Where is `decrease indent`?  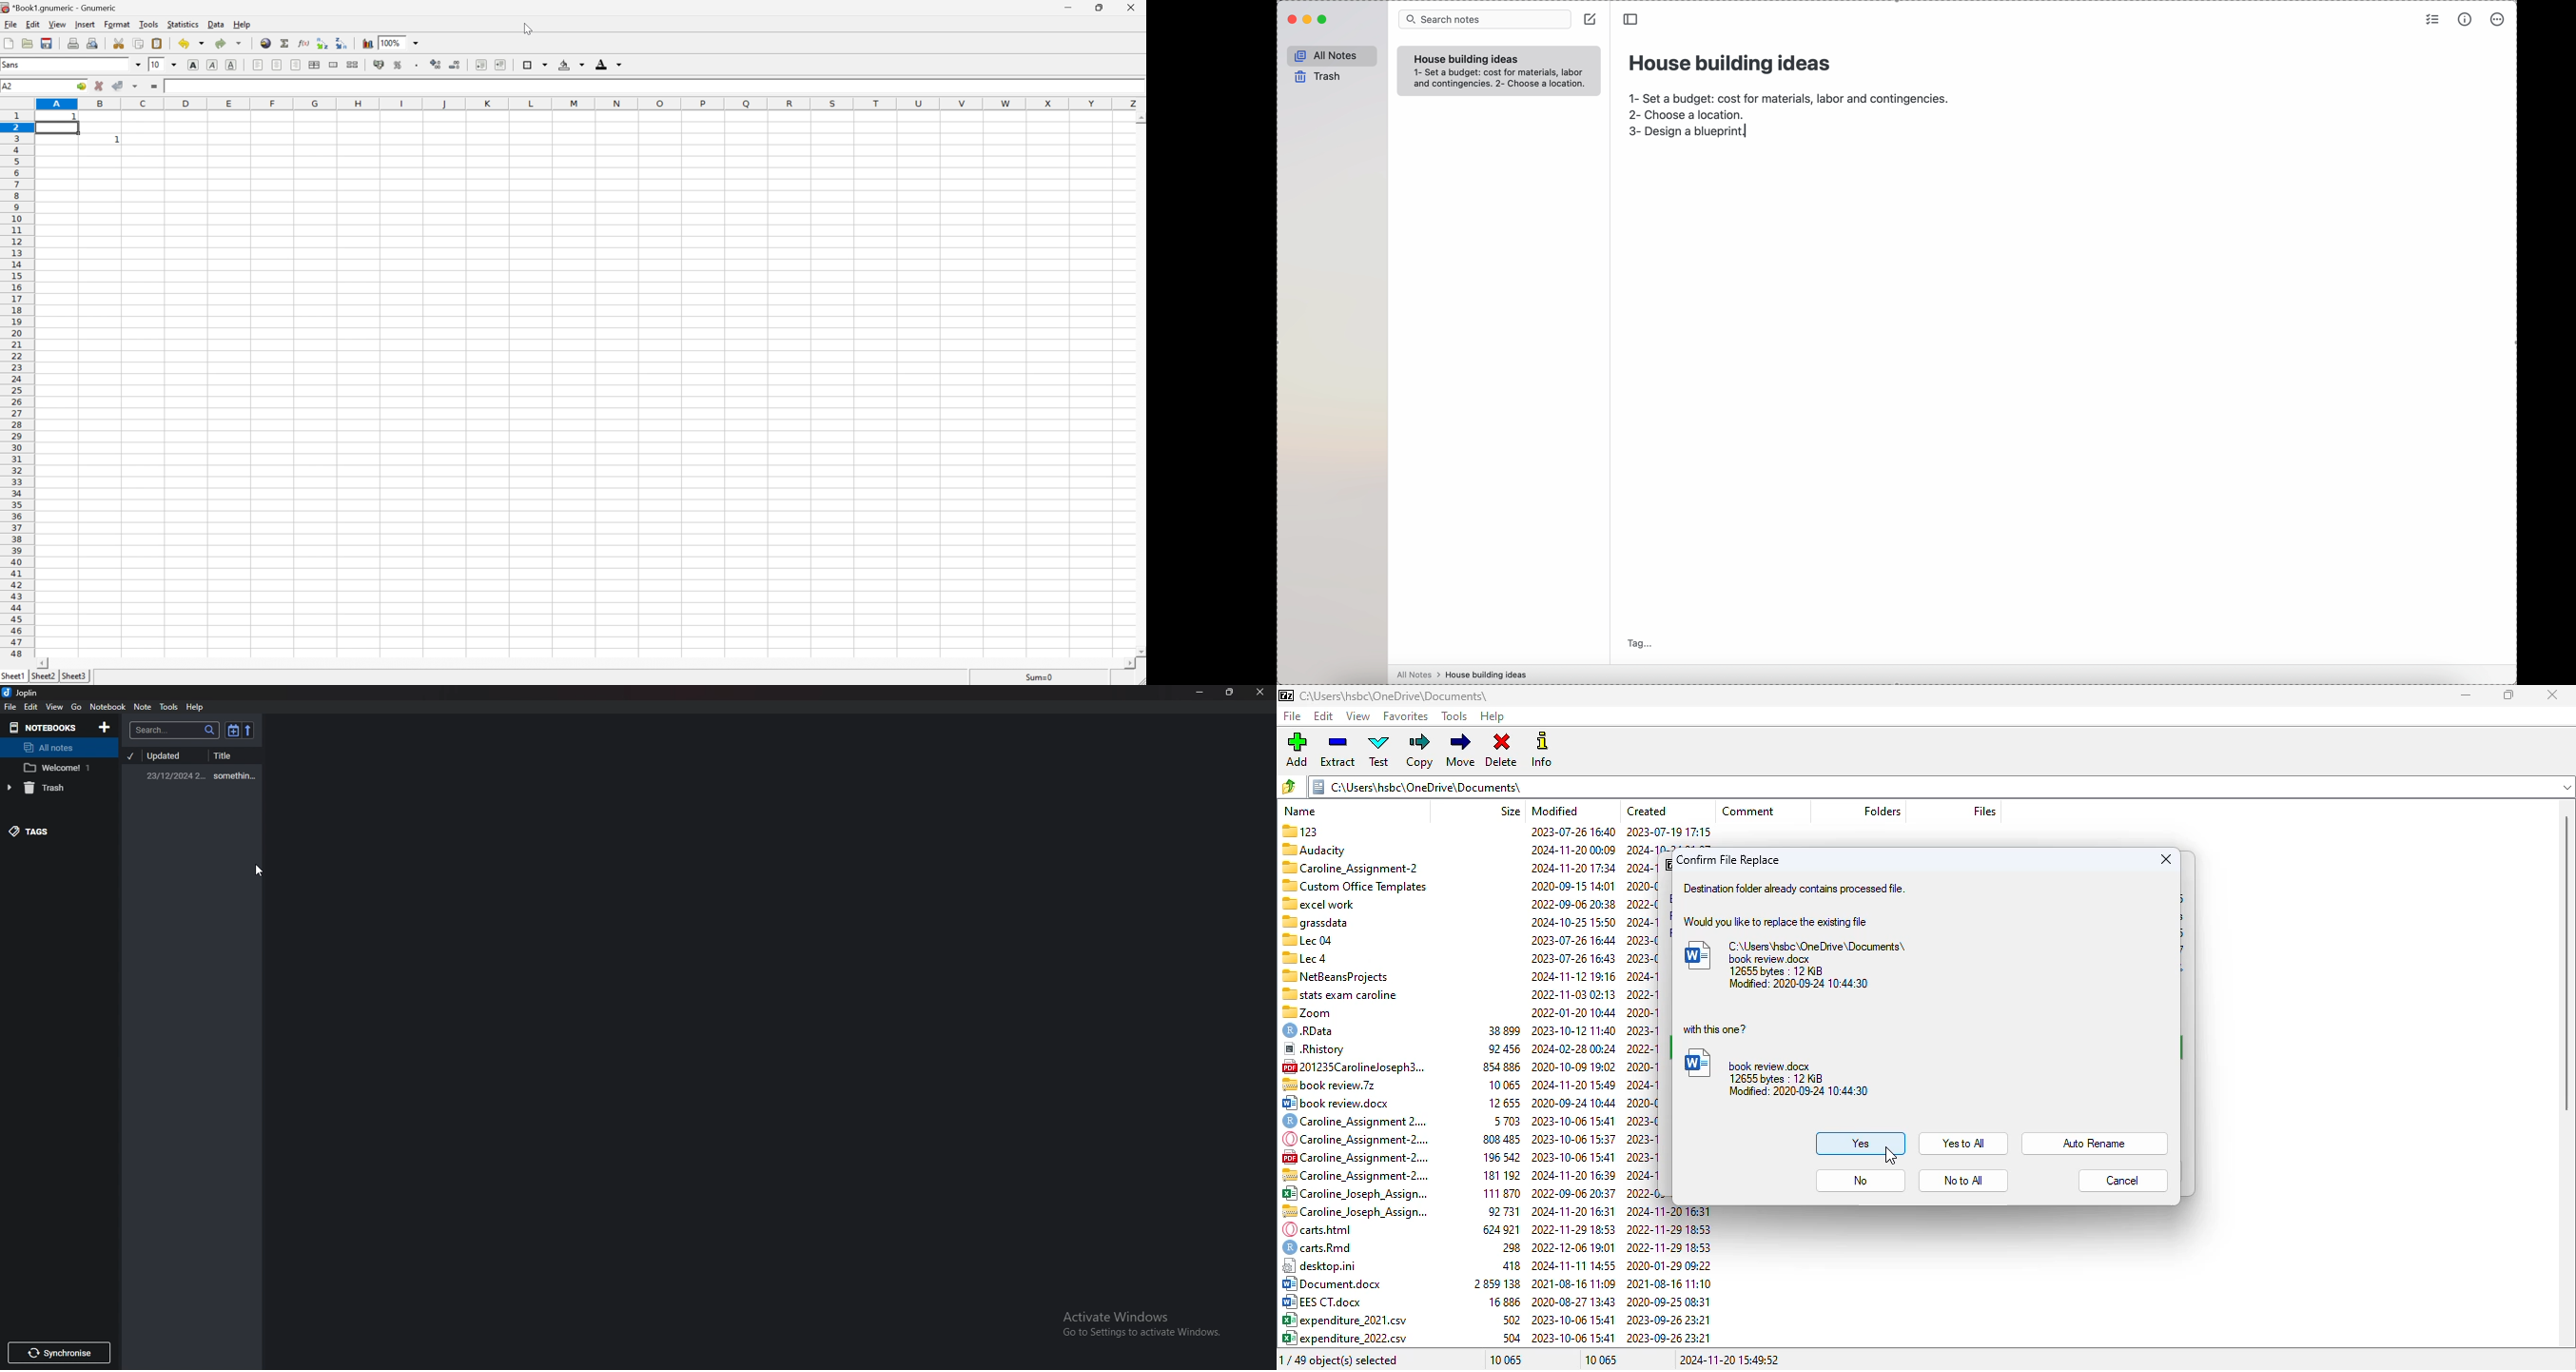 decrease indent is located at coordinates (479, 63).